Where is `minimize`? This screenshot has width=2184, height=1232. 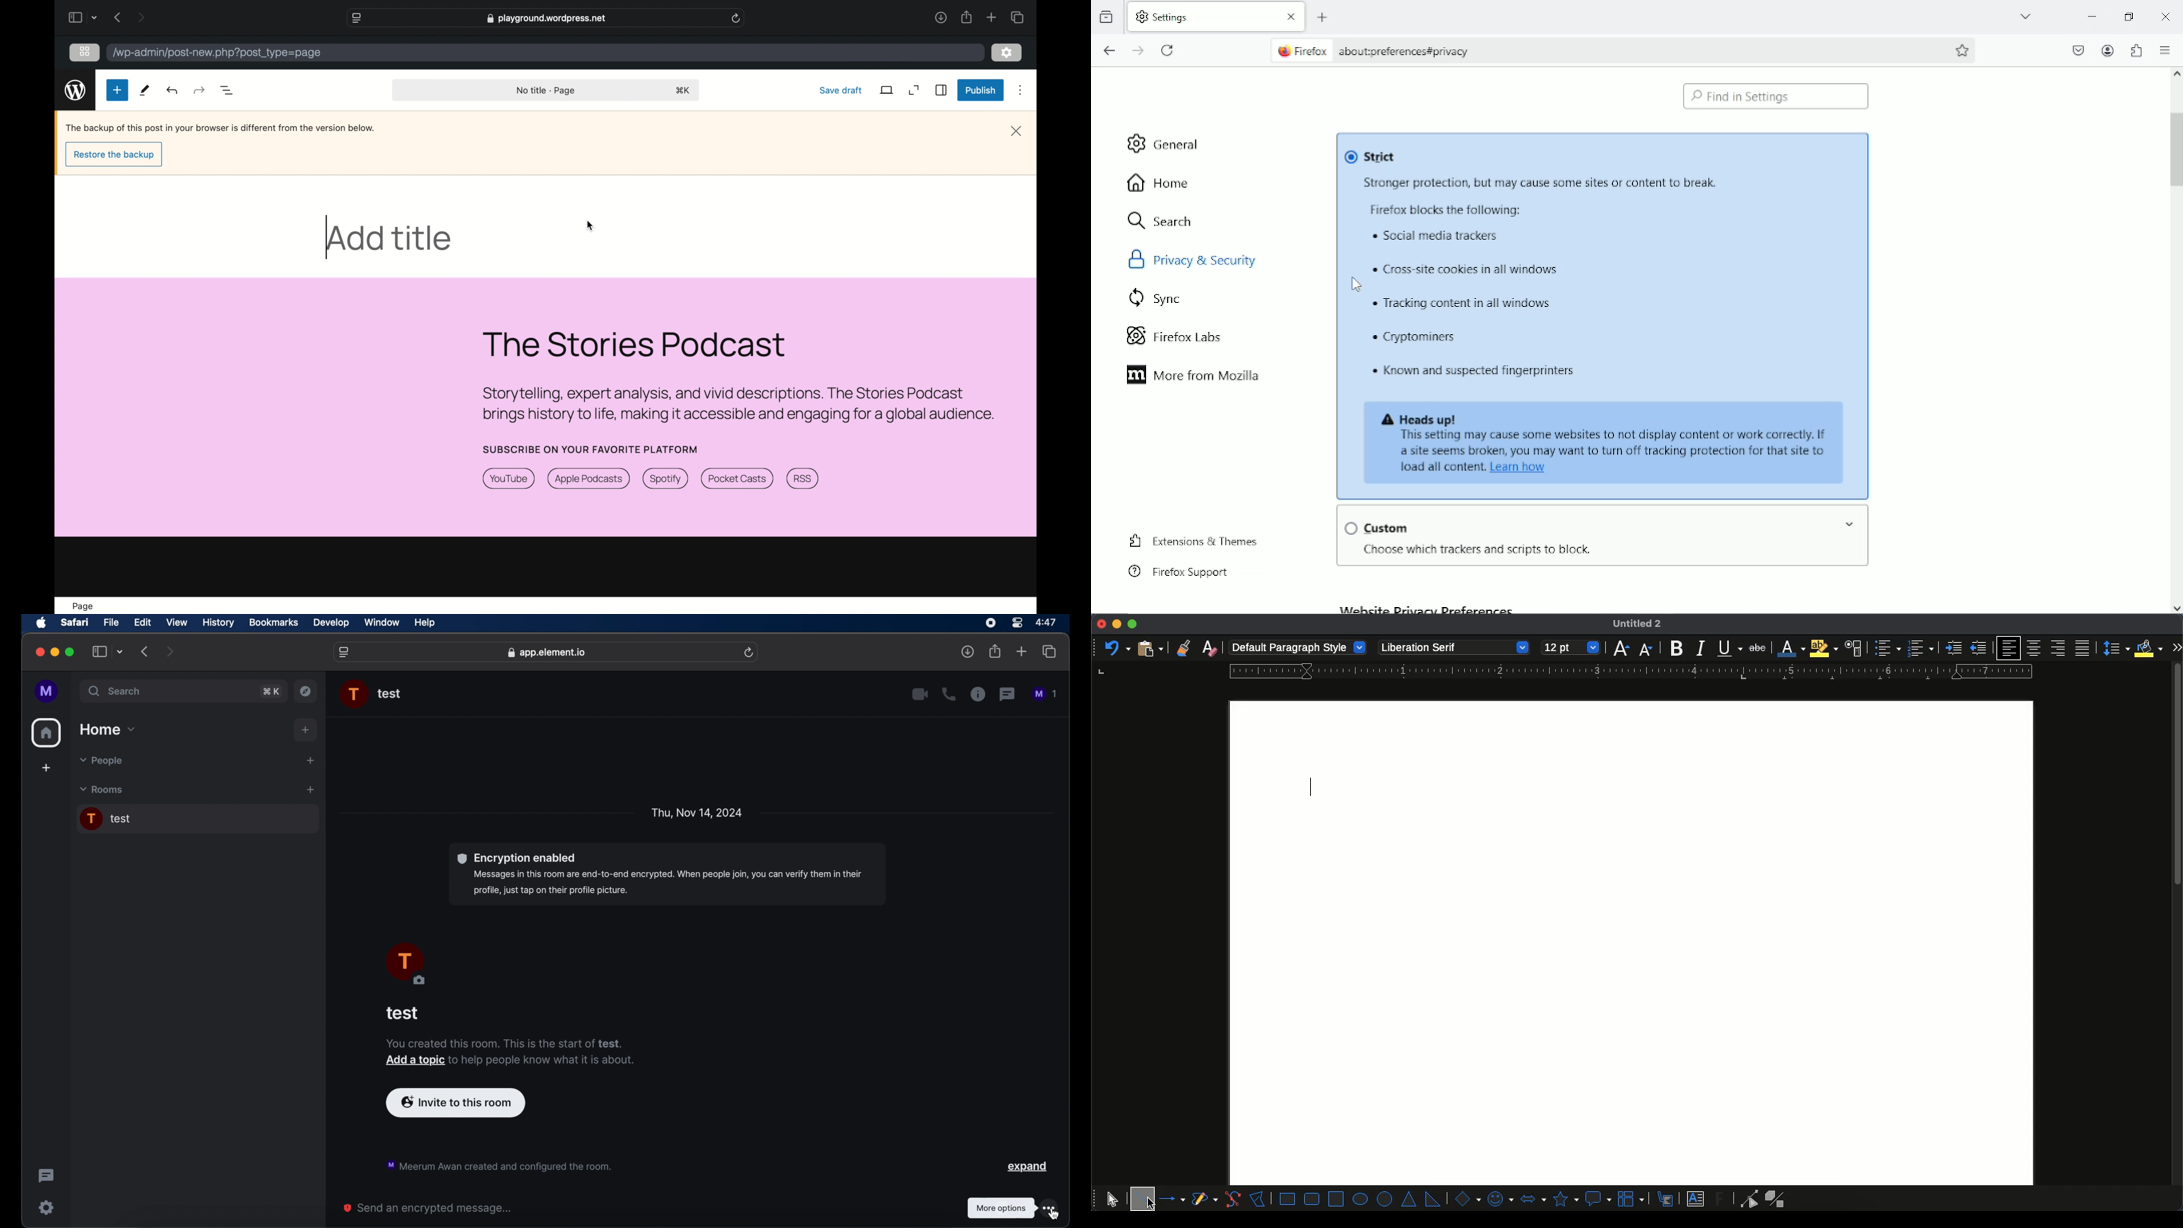
minimize is located at coordinates (55, 652).